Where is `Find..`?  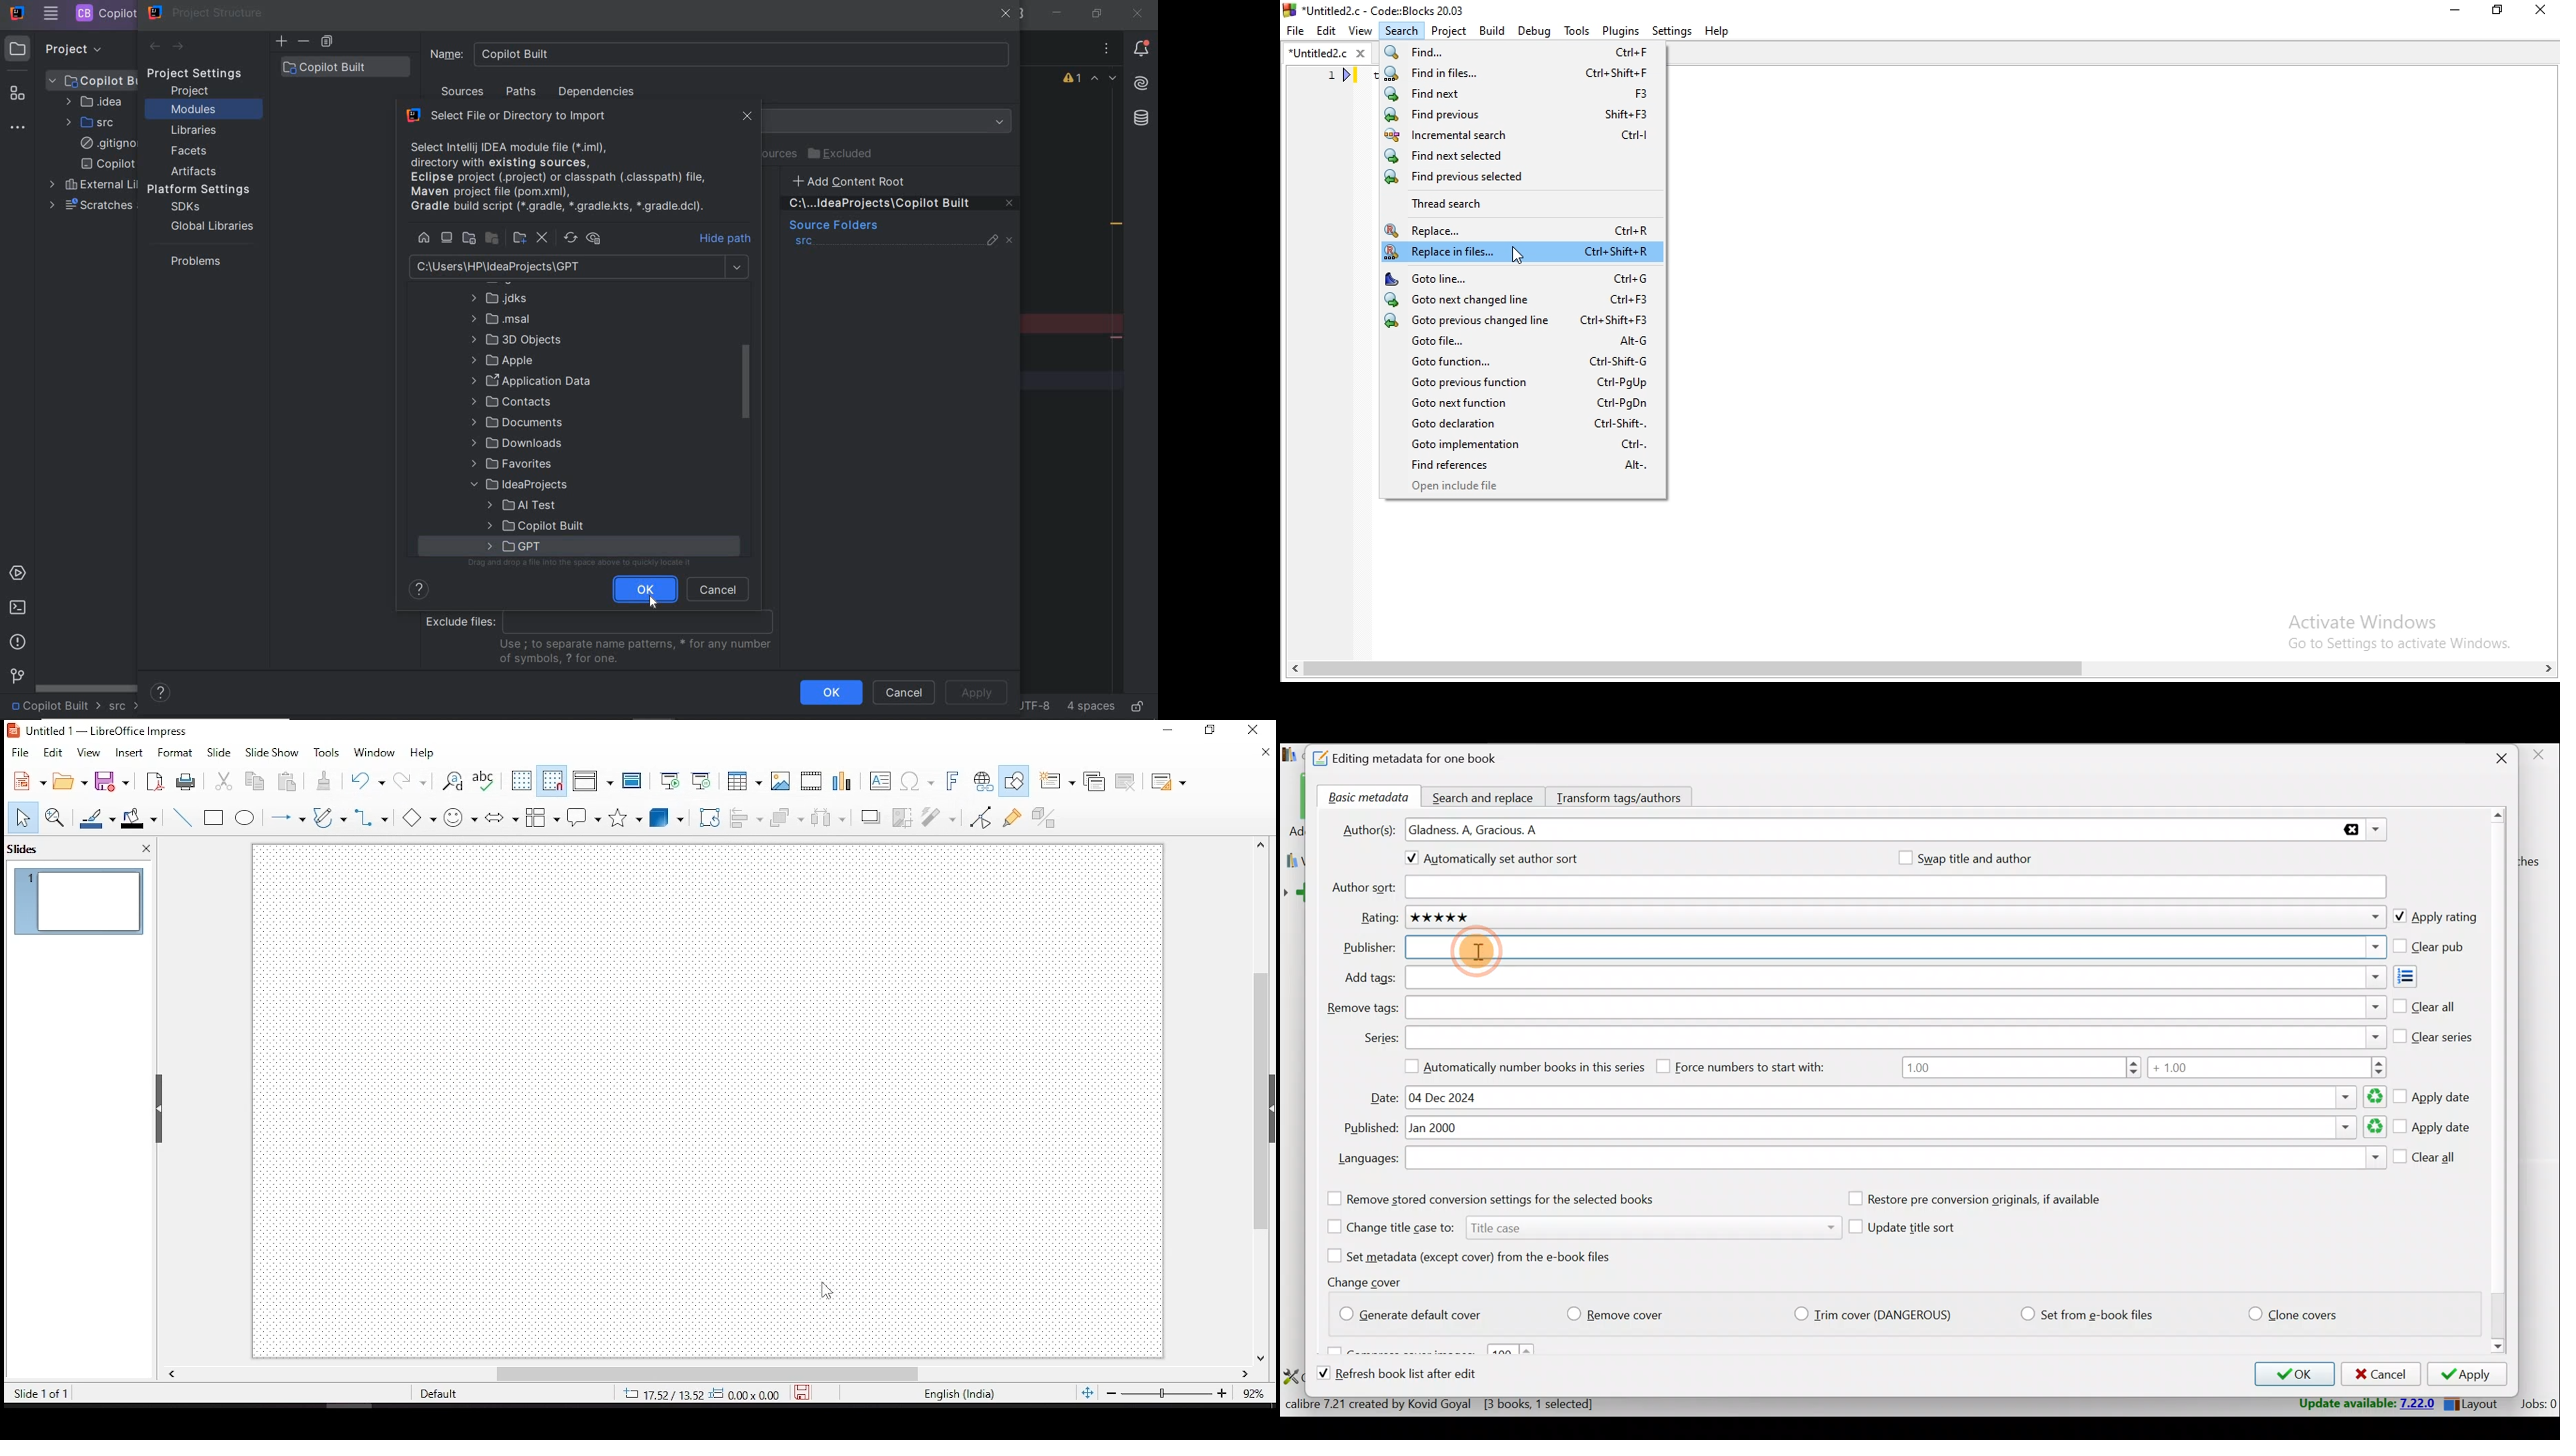 Find.. is located at coordinates (1522, 53).